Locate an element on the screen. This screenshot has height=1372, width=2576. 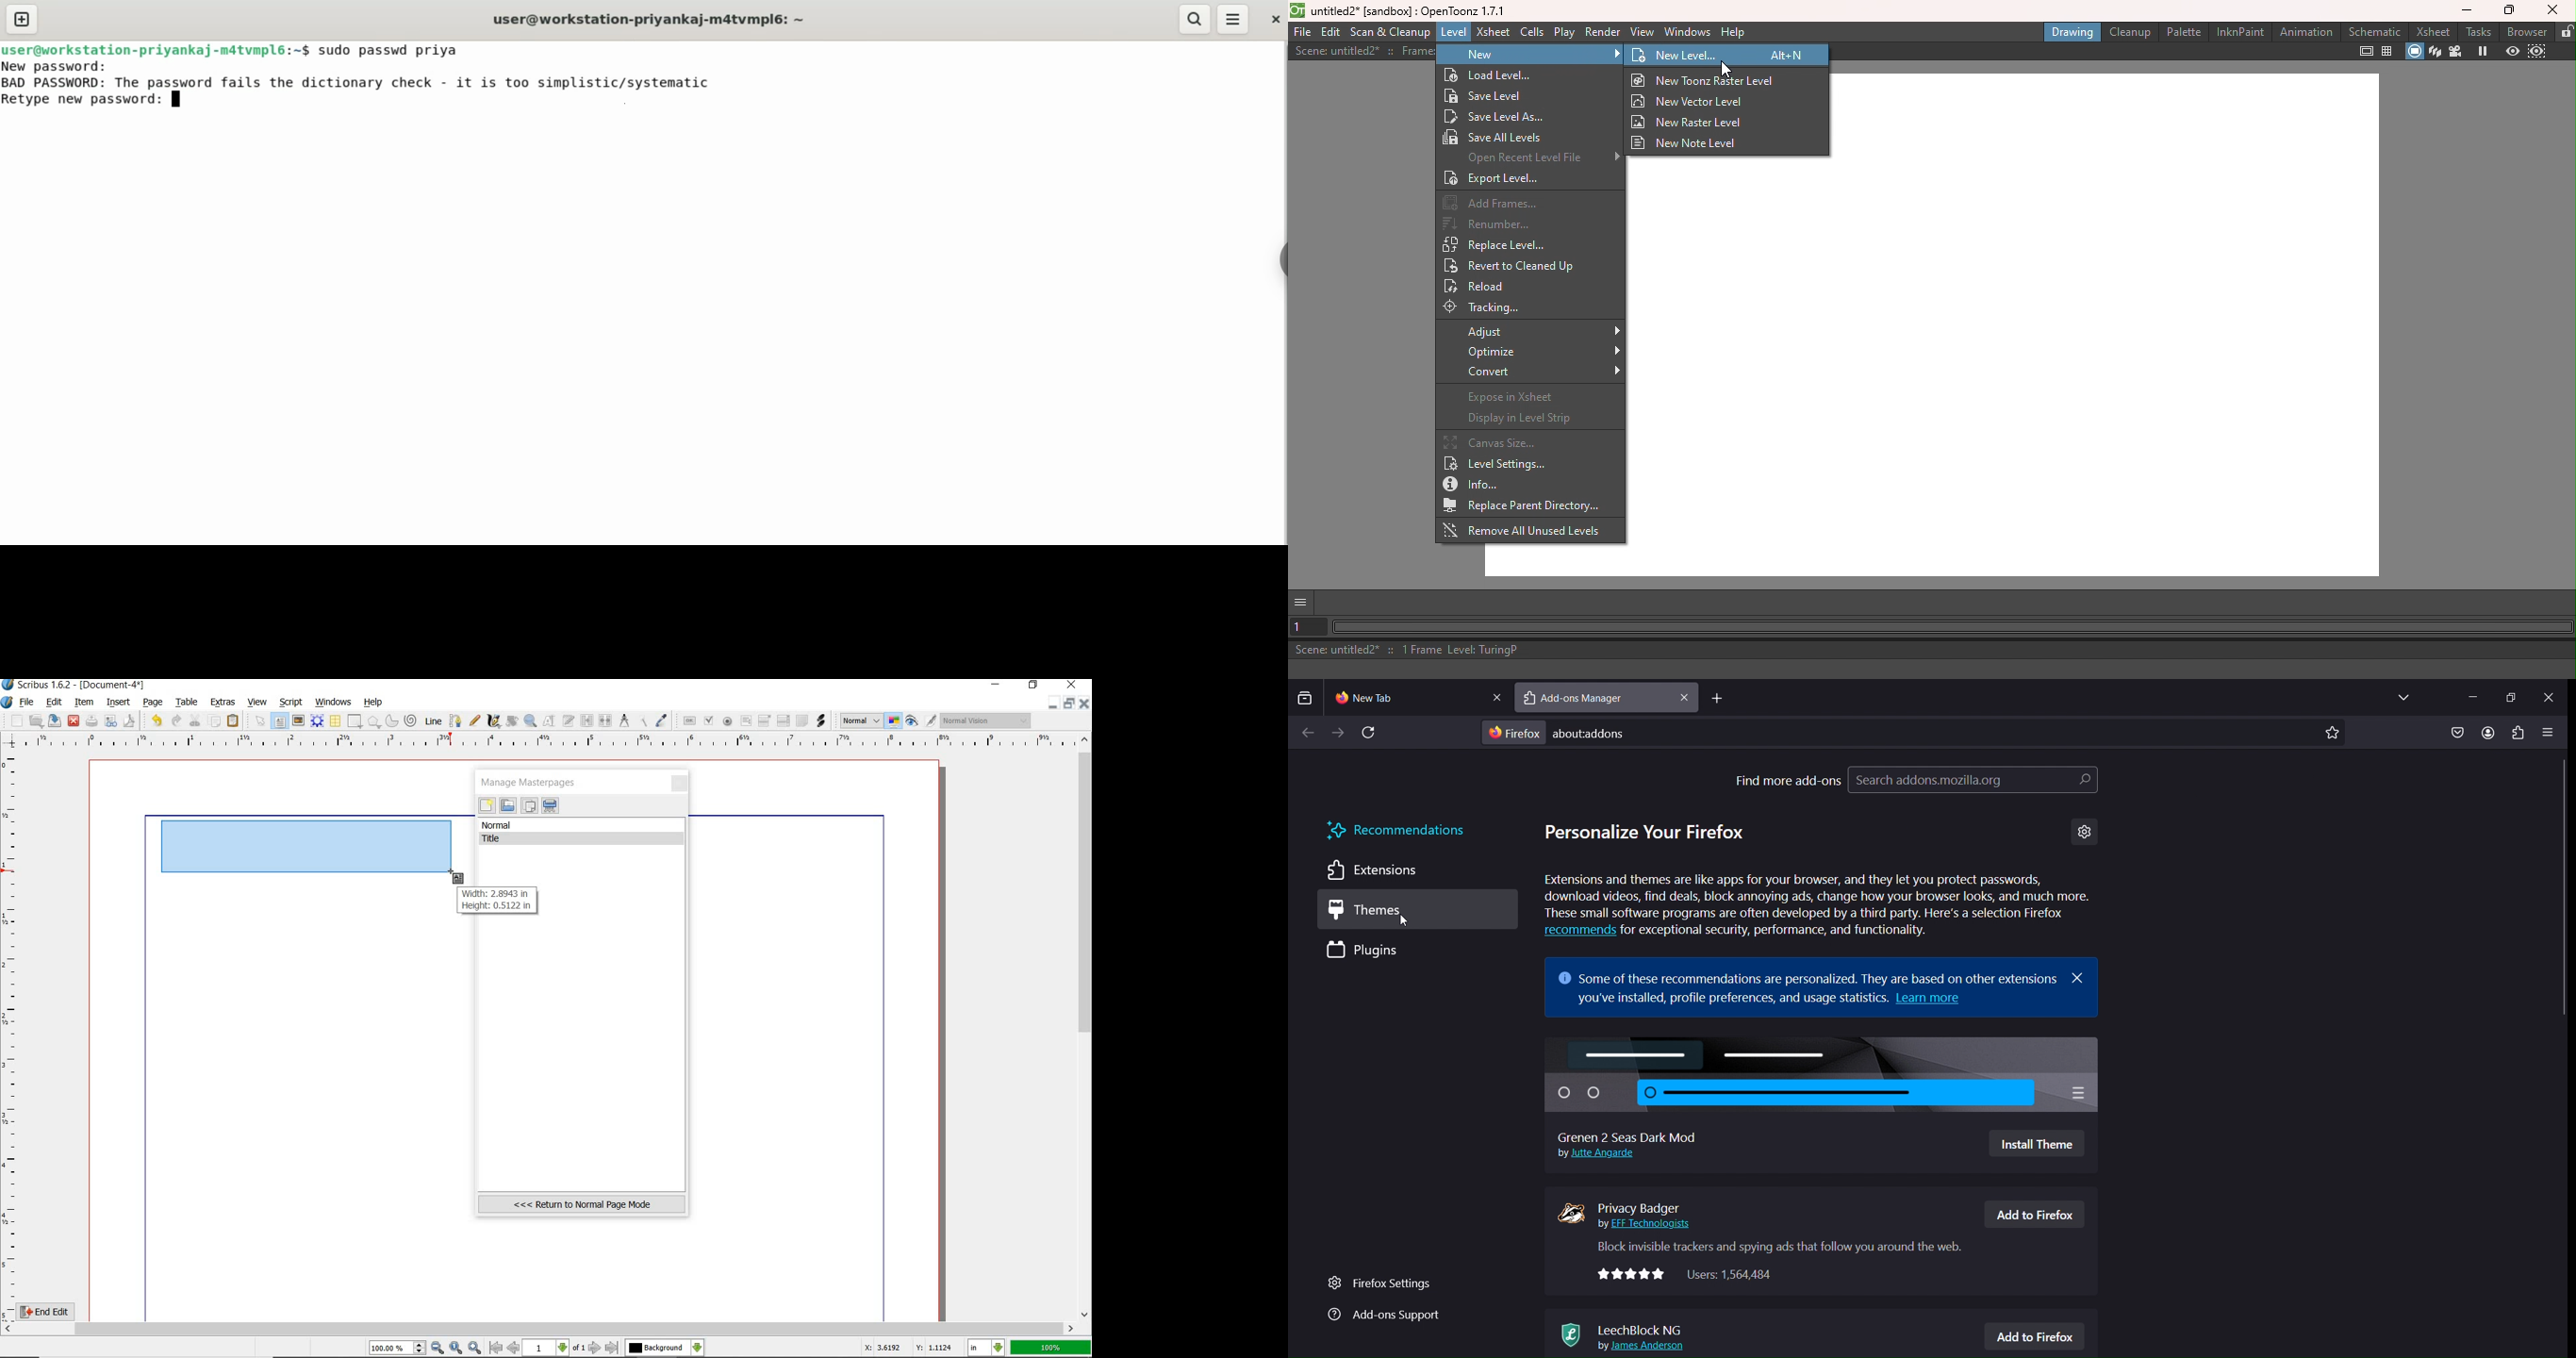
ruler is located at coordinates (547, 742).